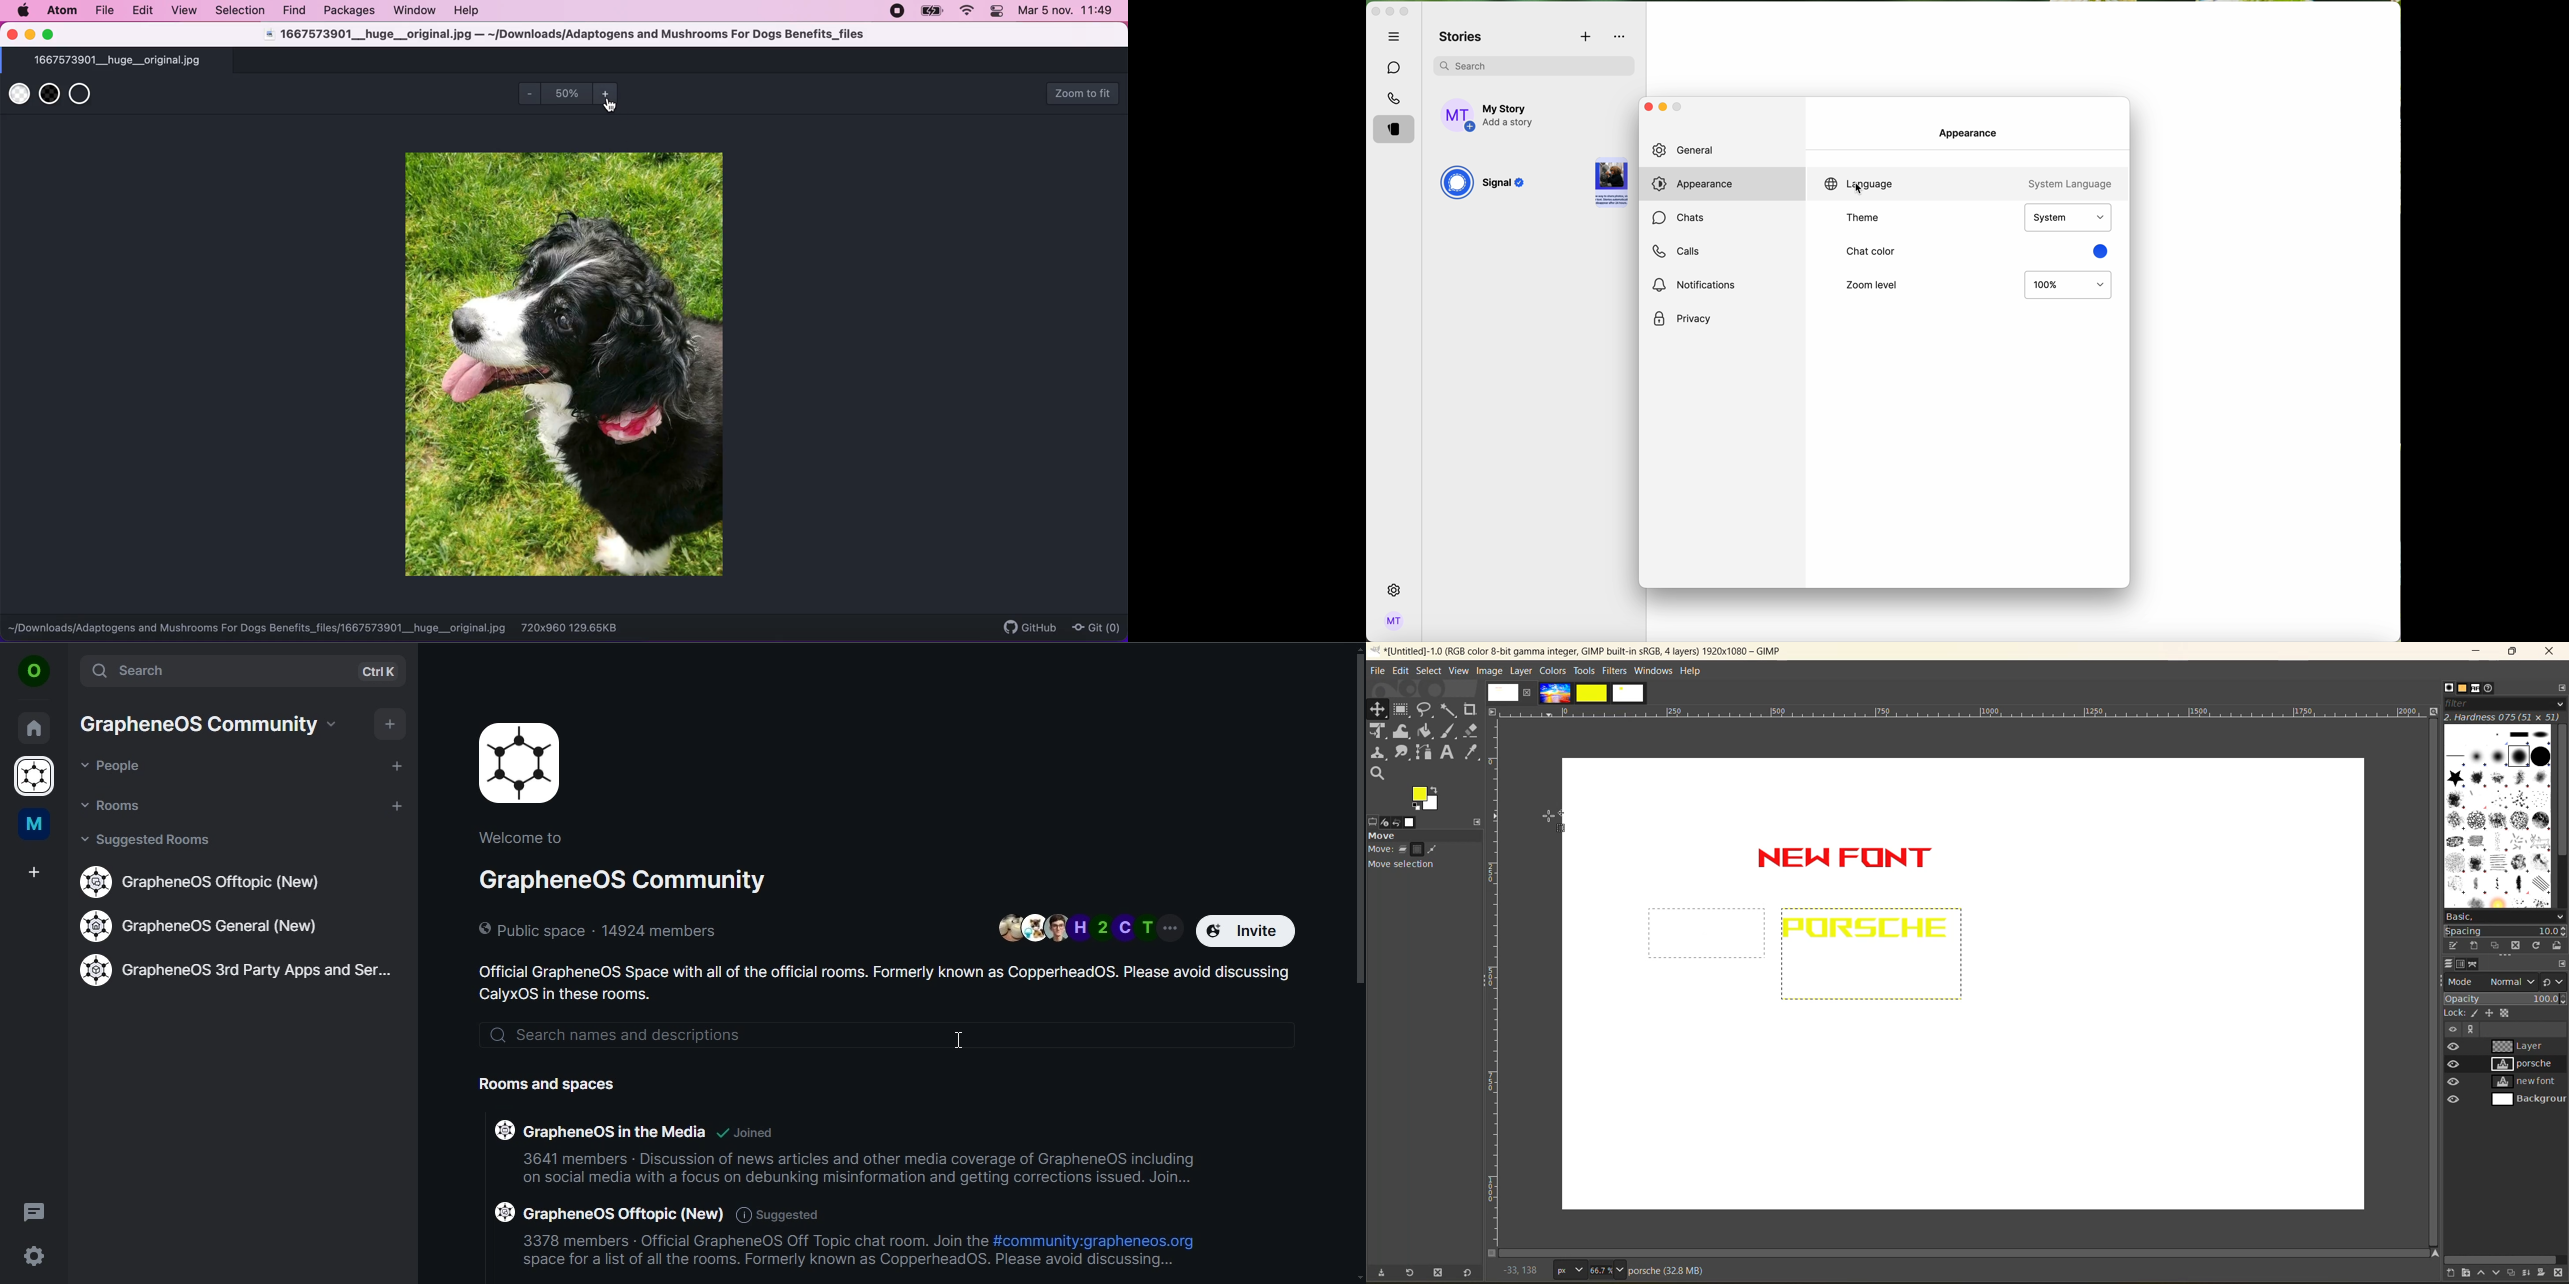 The image size is (2576, 1288). Describe the element at coordinates (1655, 671) in the screenshot. I see `windows` at that location.